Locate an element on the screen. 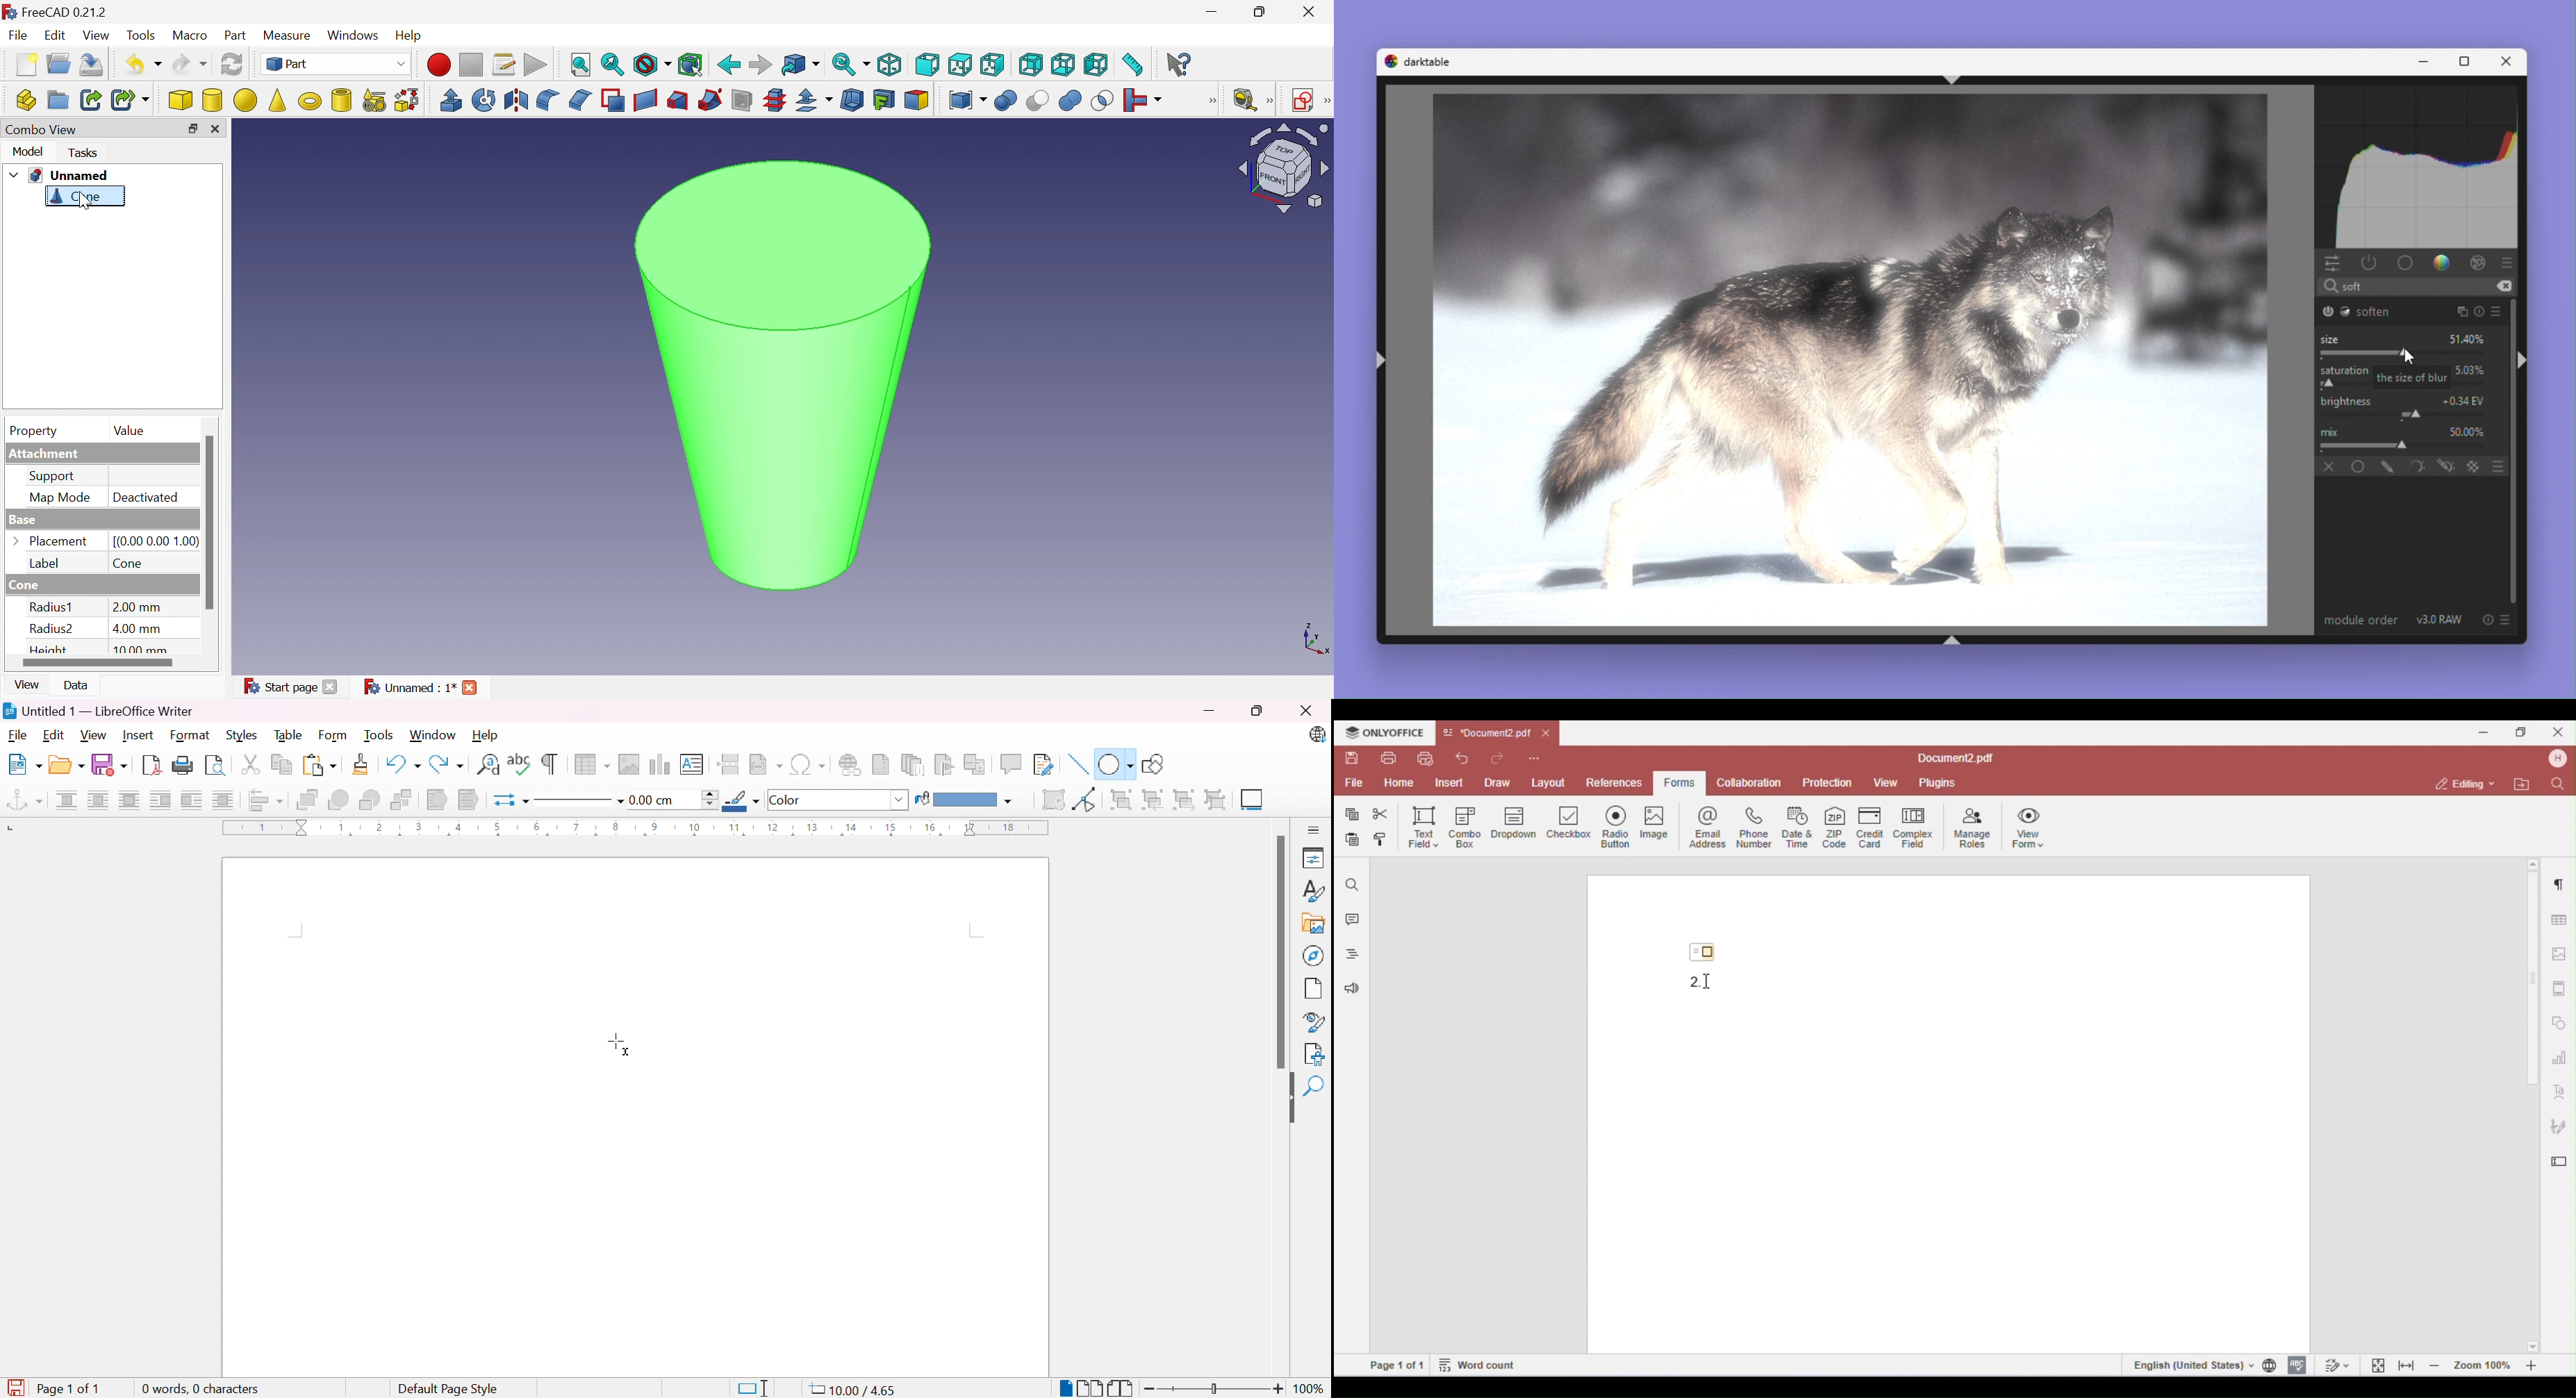  Maximize is located at coordinates (2468, 60).